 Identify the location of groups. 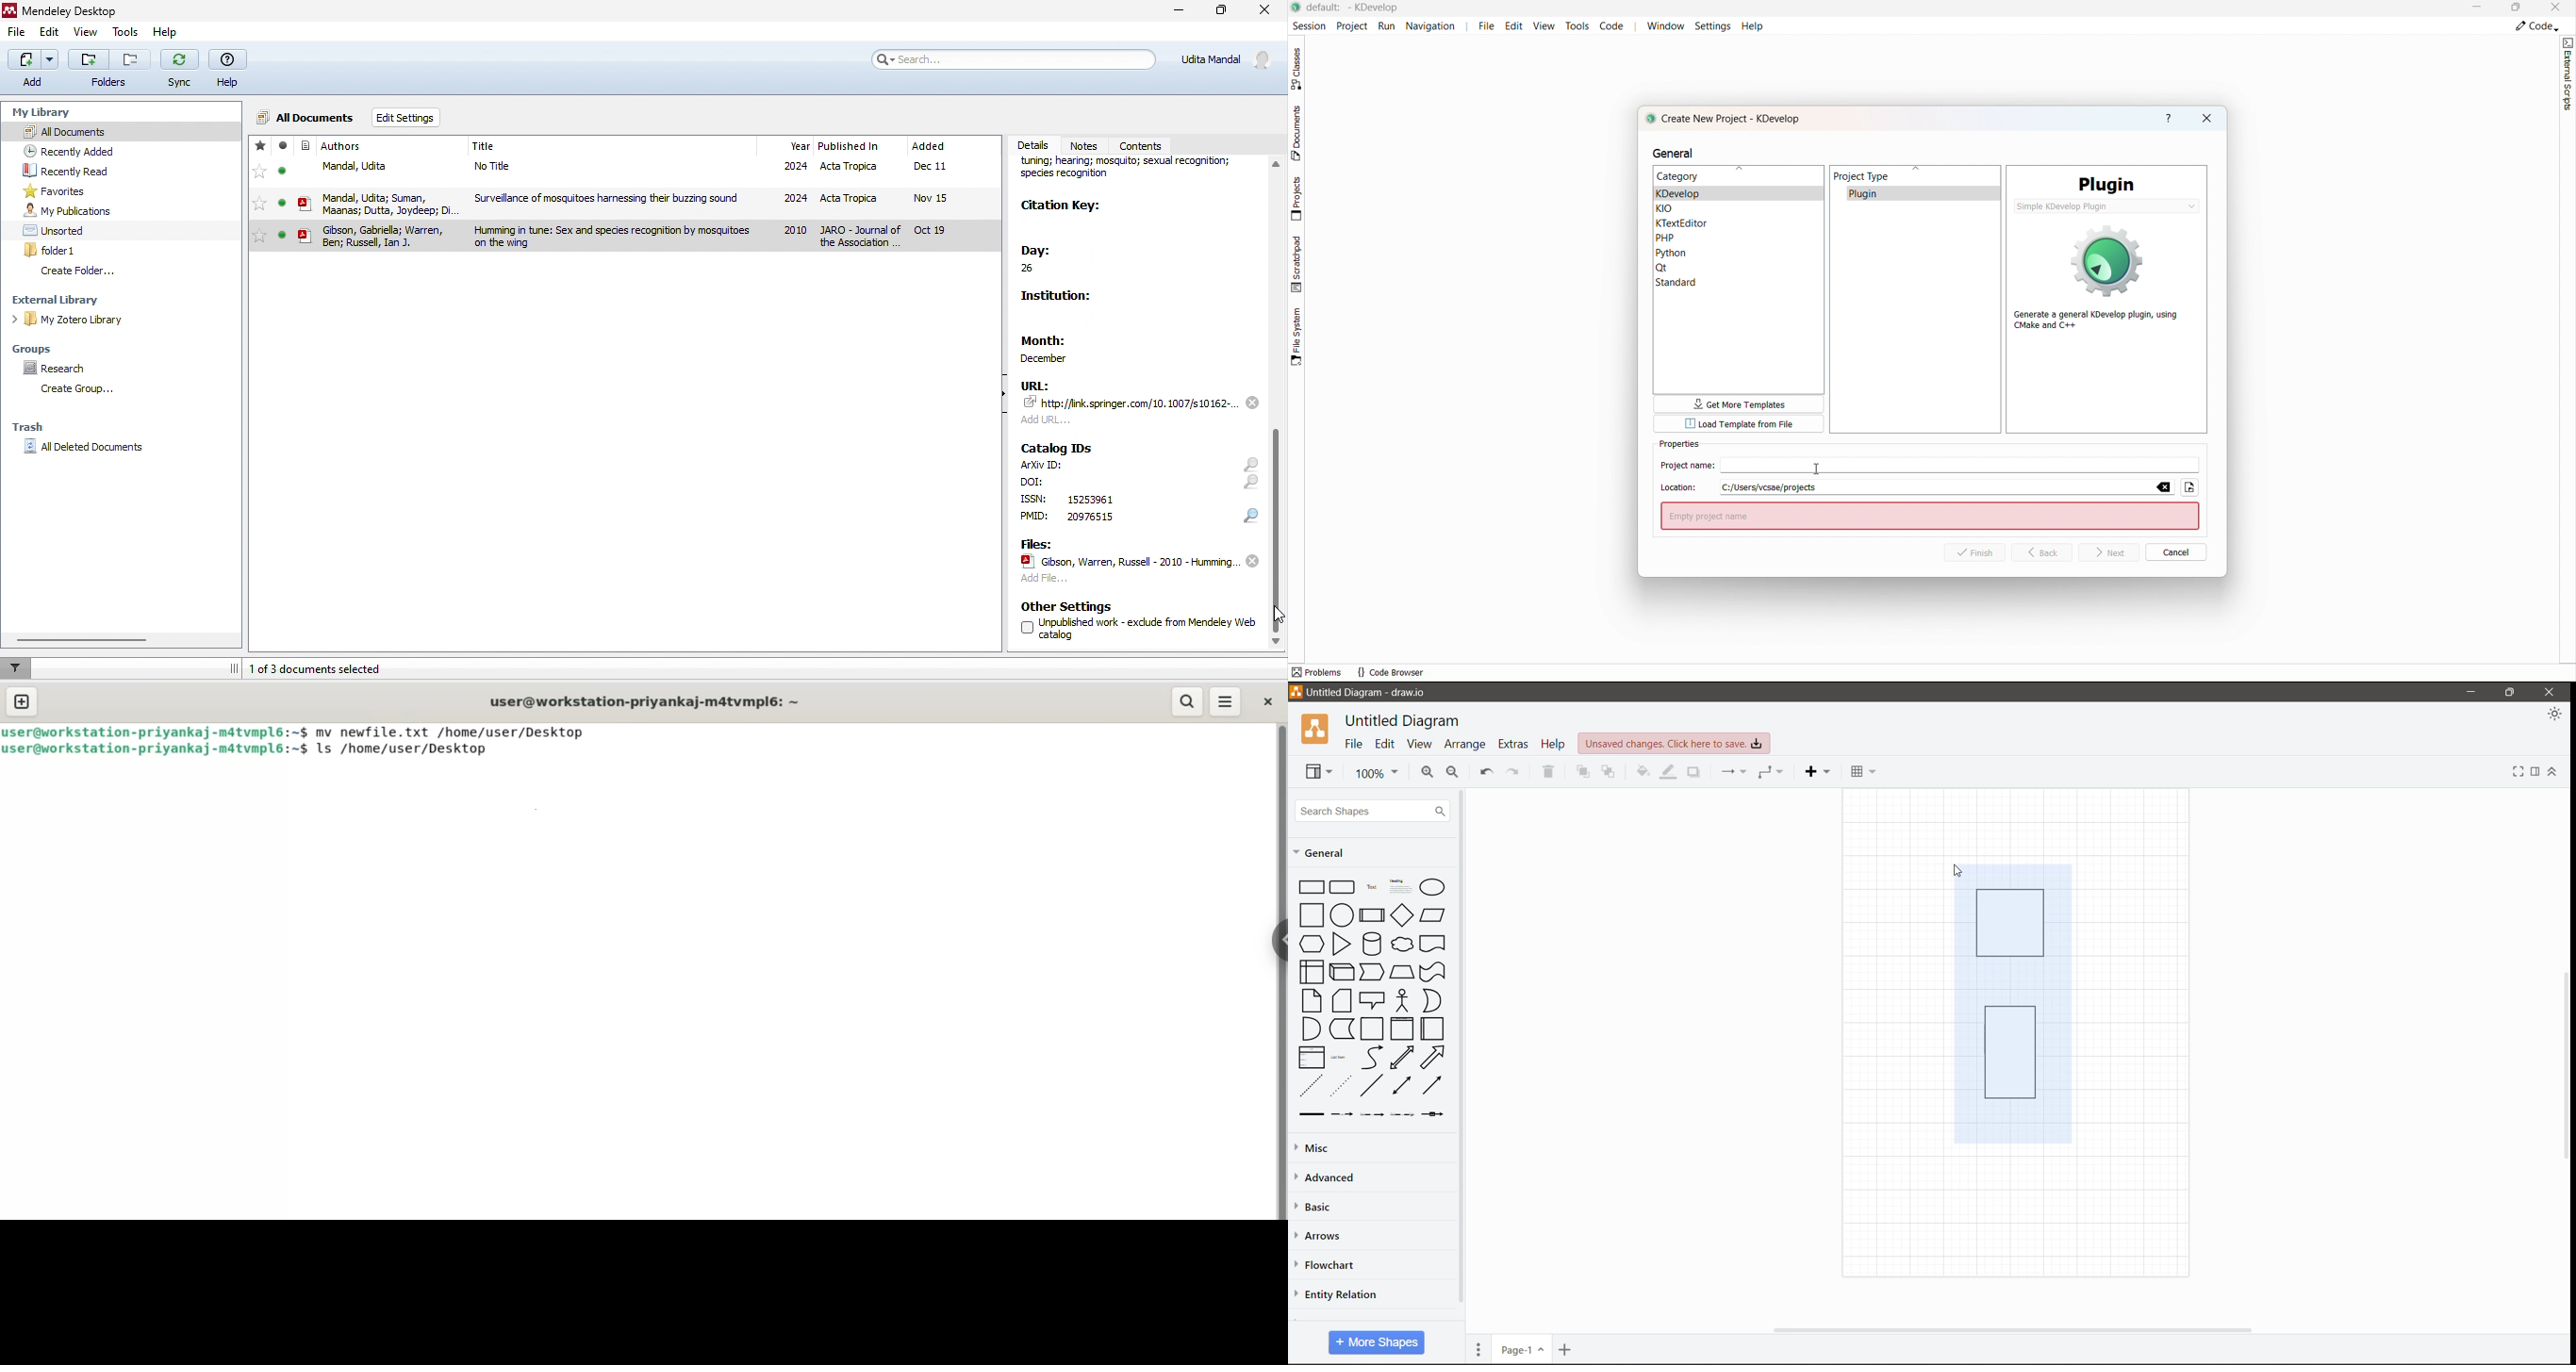
(39, 347).